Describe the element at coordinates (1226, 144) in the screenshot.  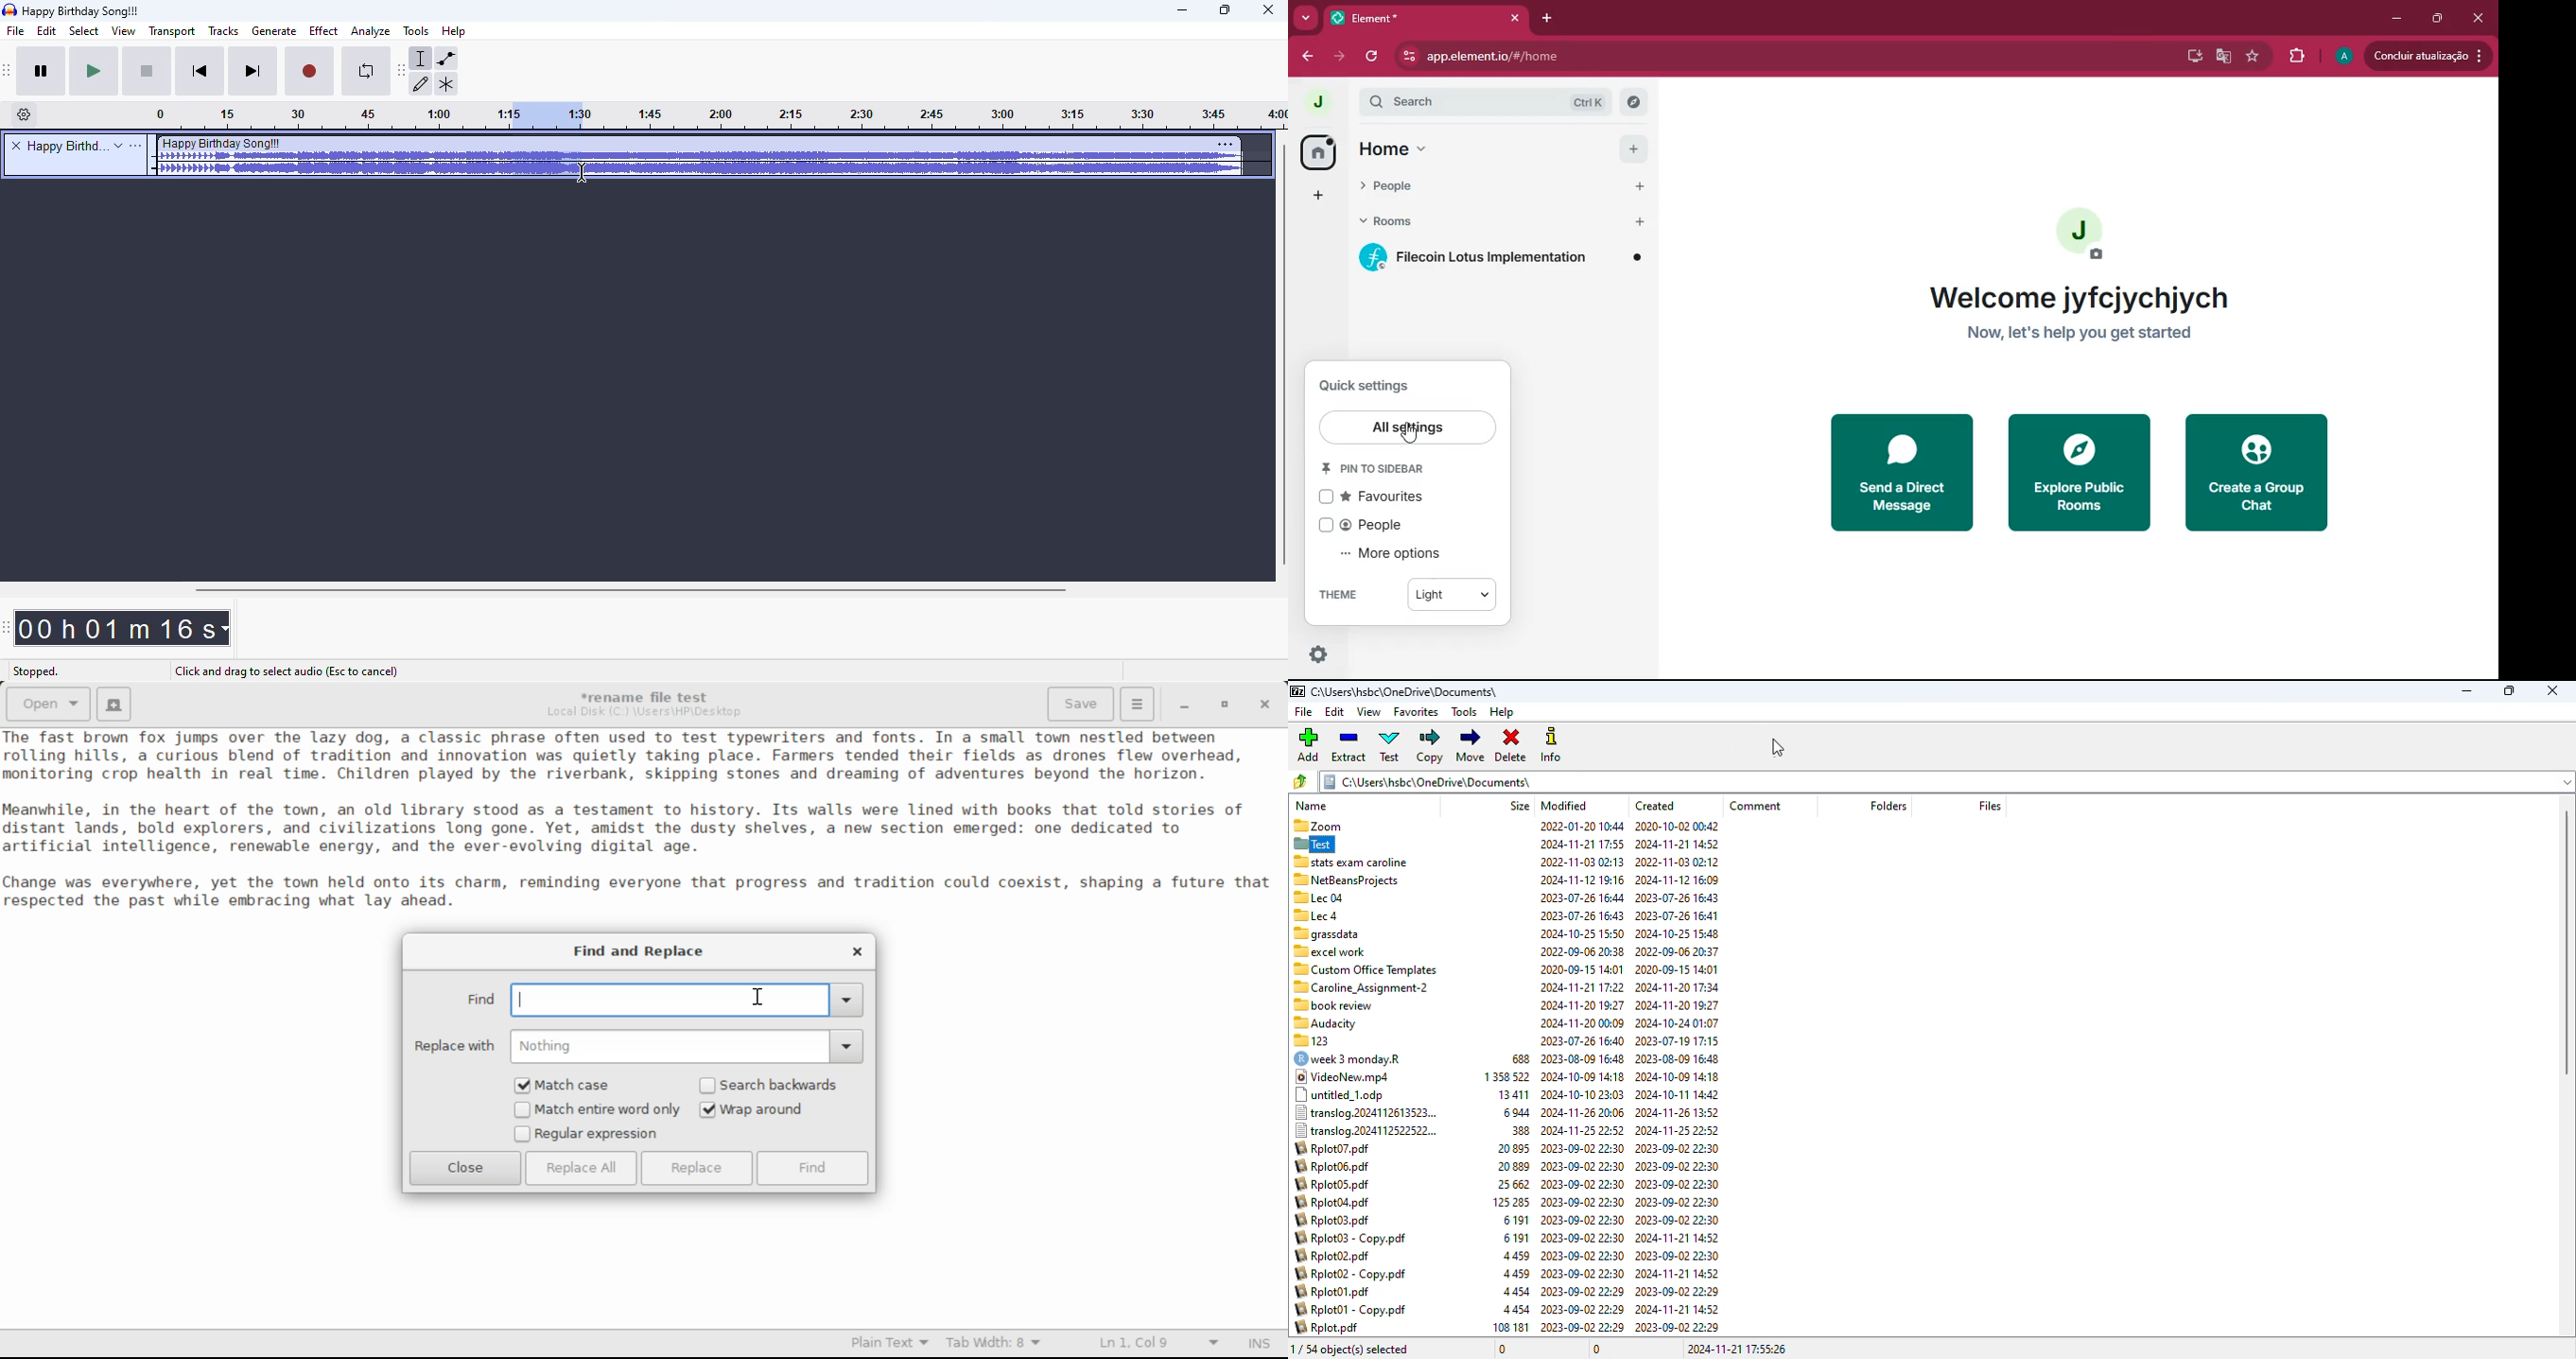
I see `settings` at that location.